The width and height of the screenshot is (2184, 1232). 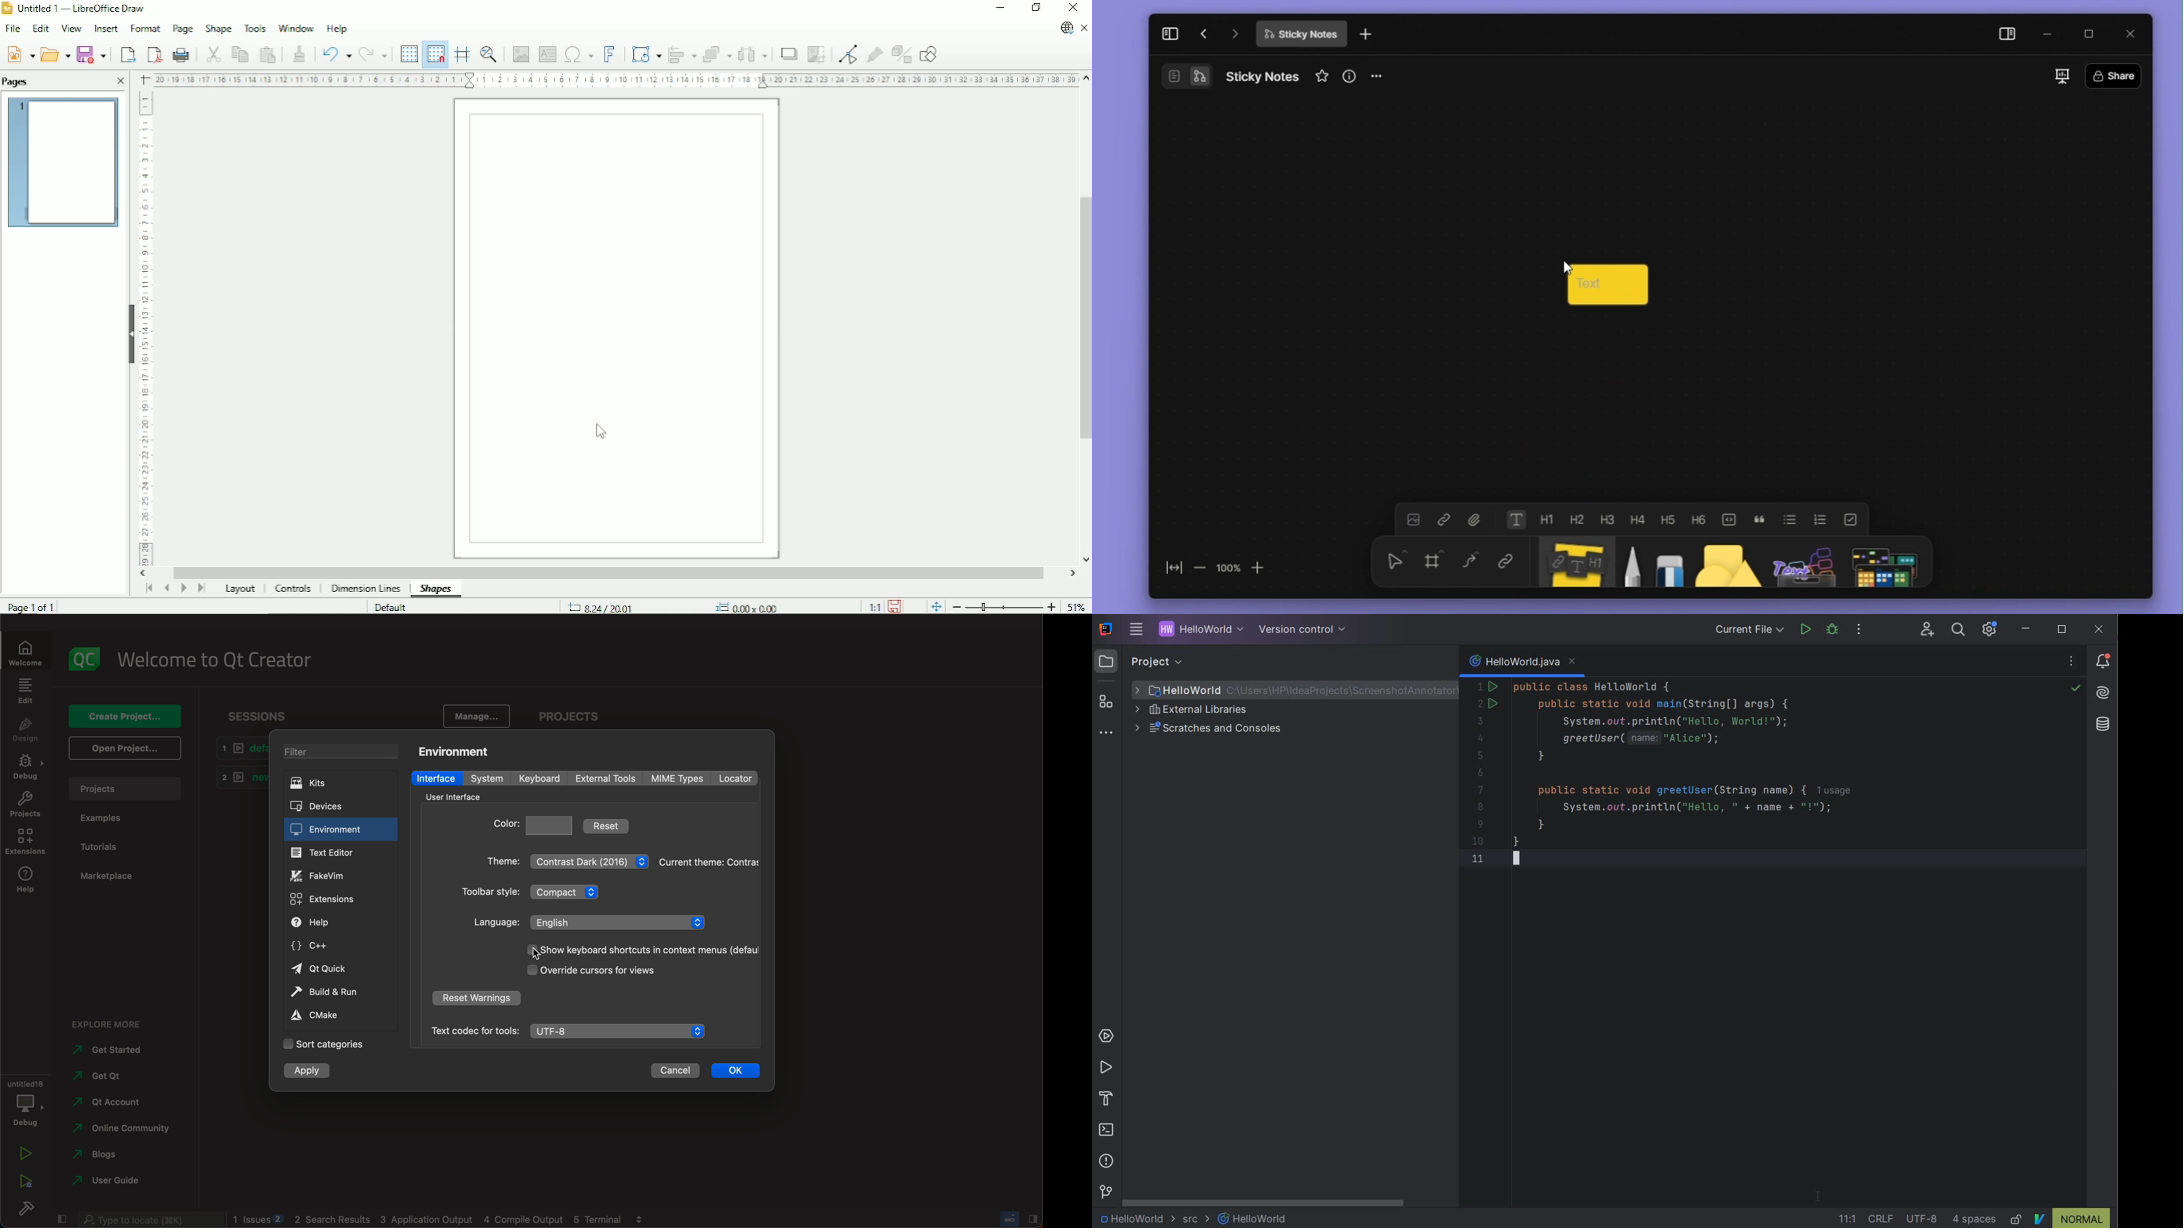 What do you see at coordinates (2004, 34) in the screenshot?
I see `side  panel` at bounding box center [2004, 34].